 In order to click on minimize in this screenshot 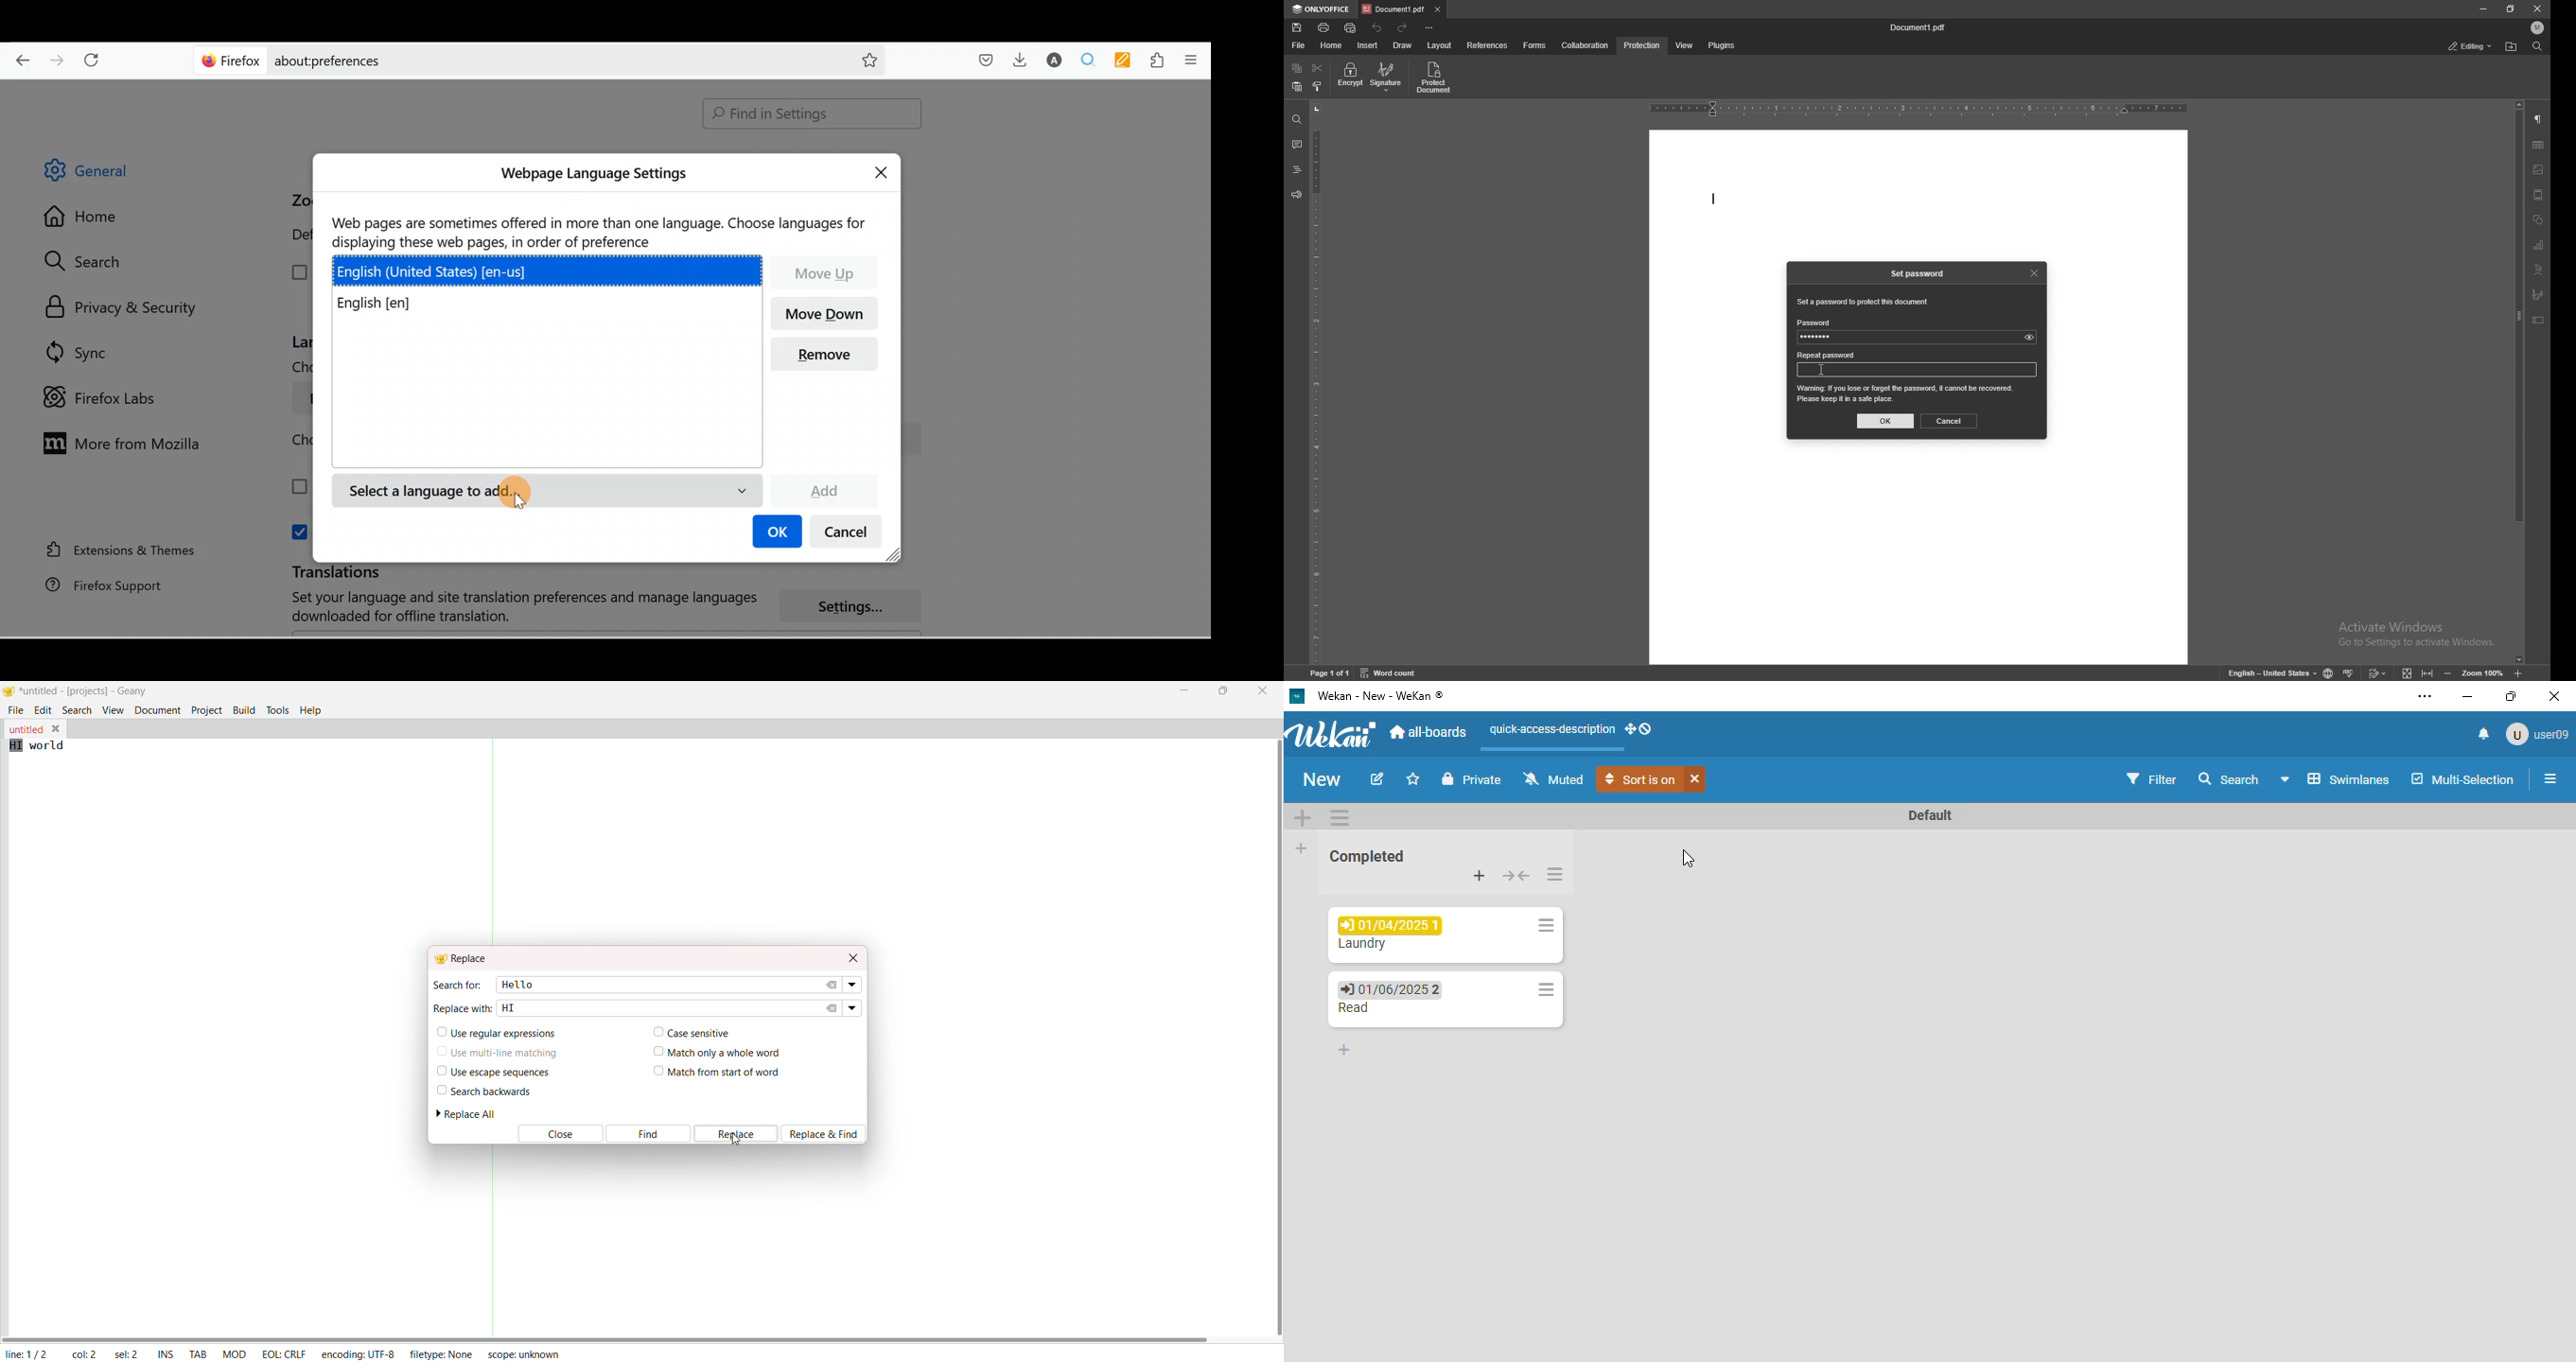, I will do `click(2483, 9)`.